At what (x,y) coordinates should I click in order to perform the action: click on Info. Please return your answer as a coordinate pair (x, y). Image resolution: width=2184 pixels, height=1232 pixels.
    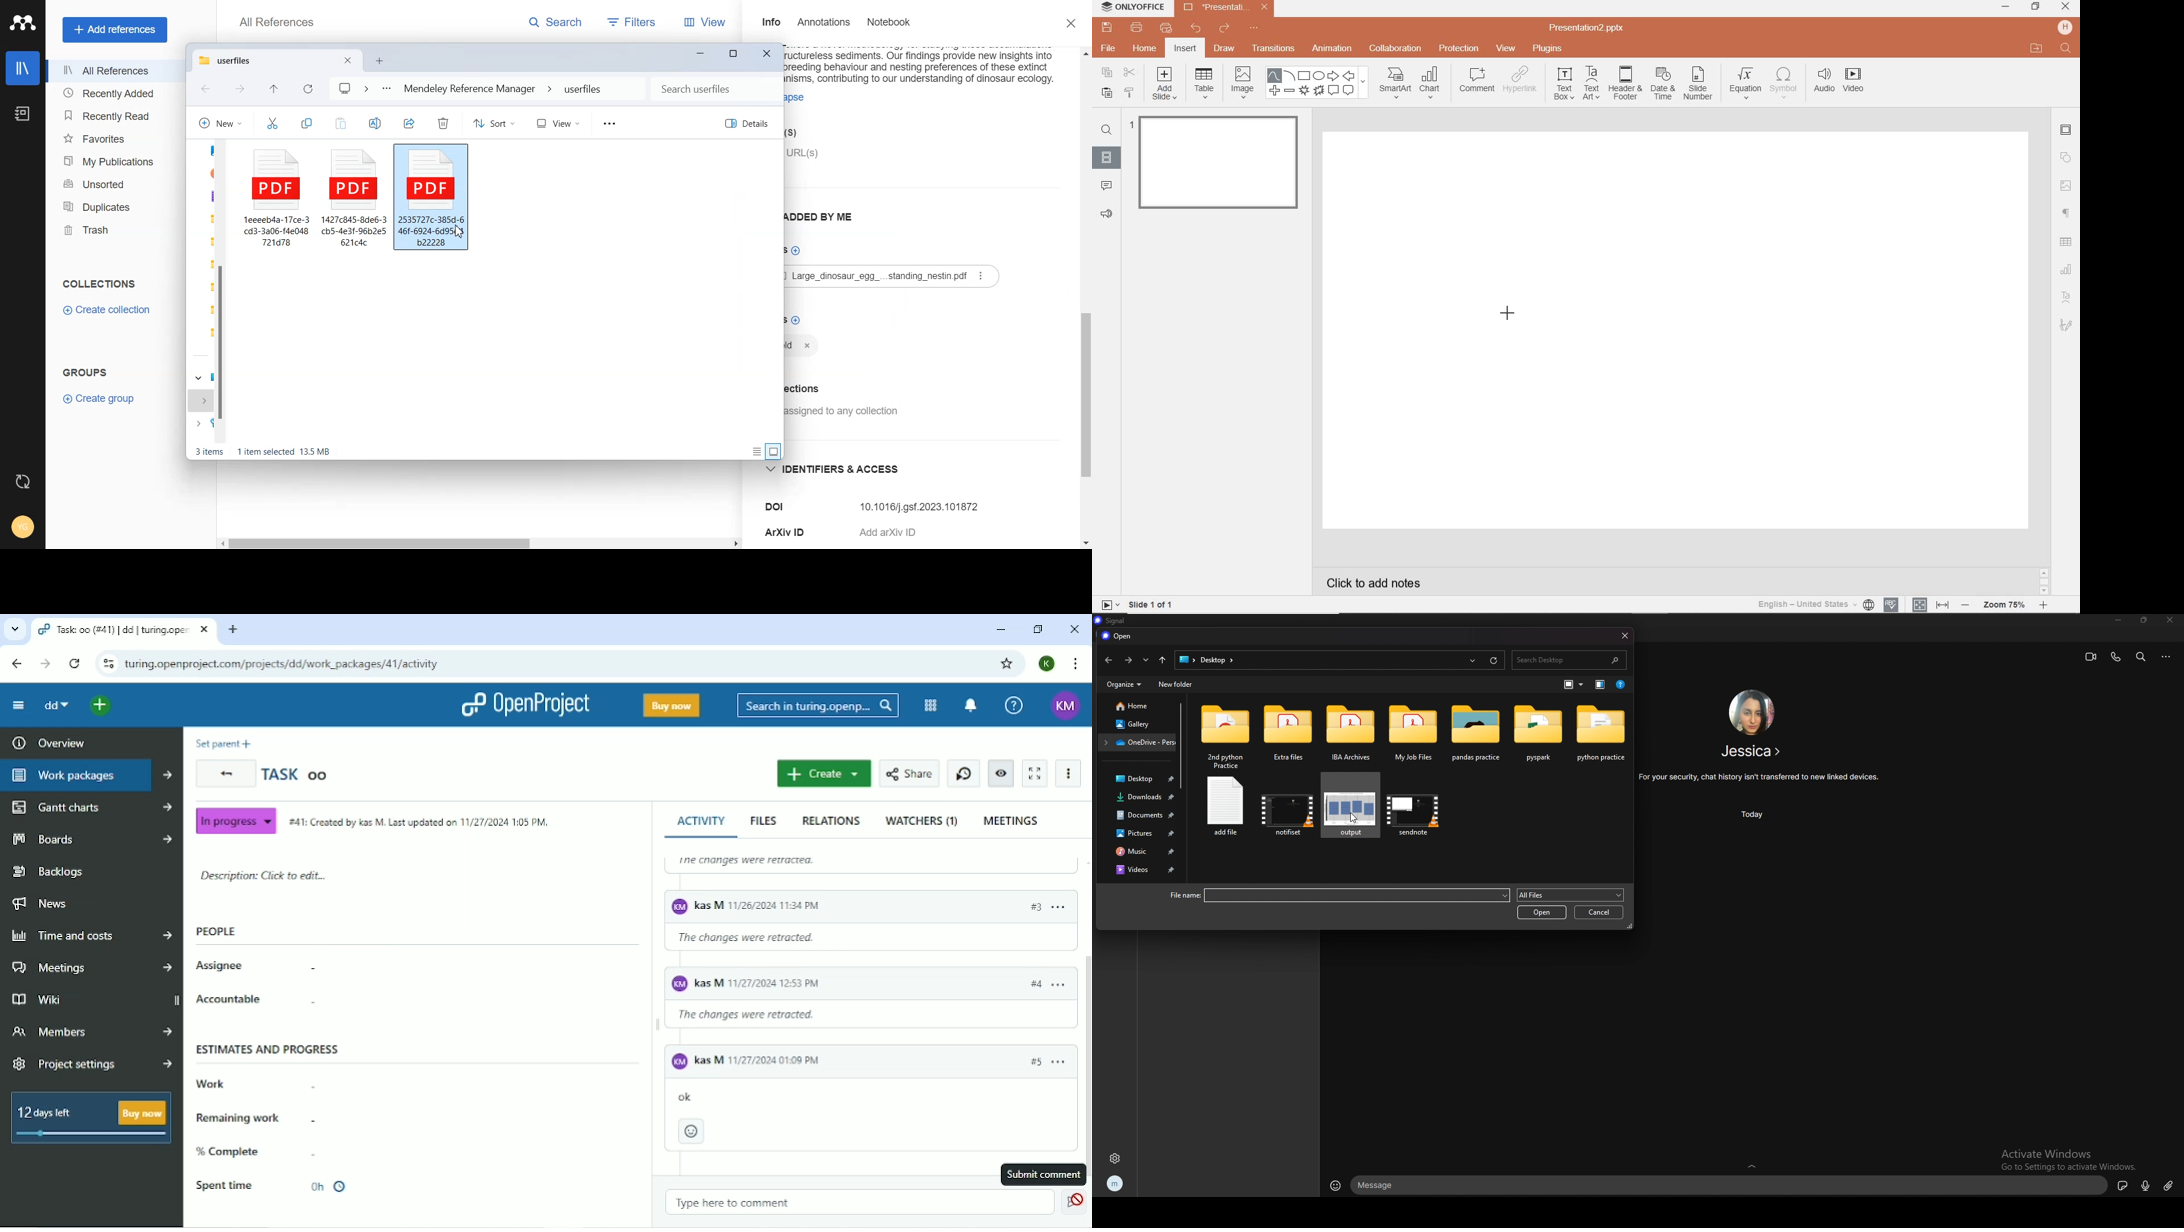
    Looking at the image, I should click on (770, 23).